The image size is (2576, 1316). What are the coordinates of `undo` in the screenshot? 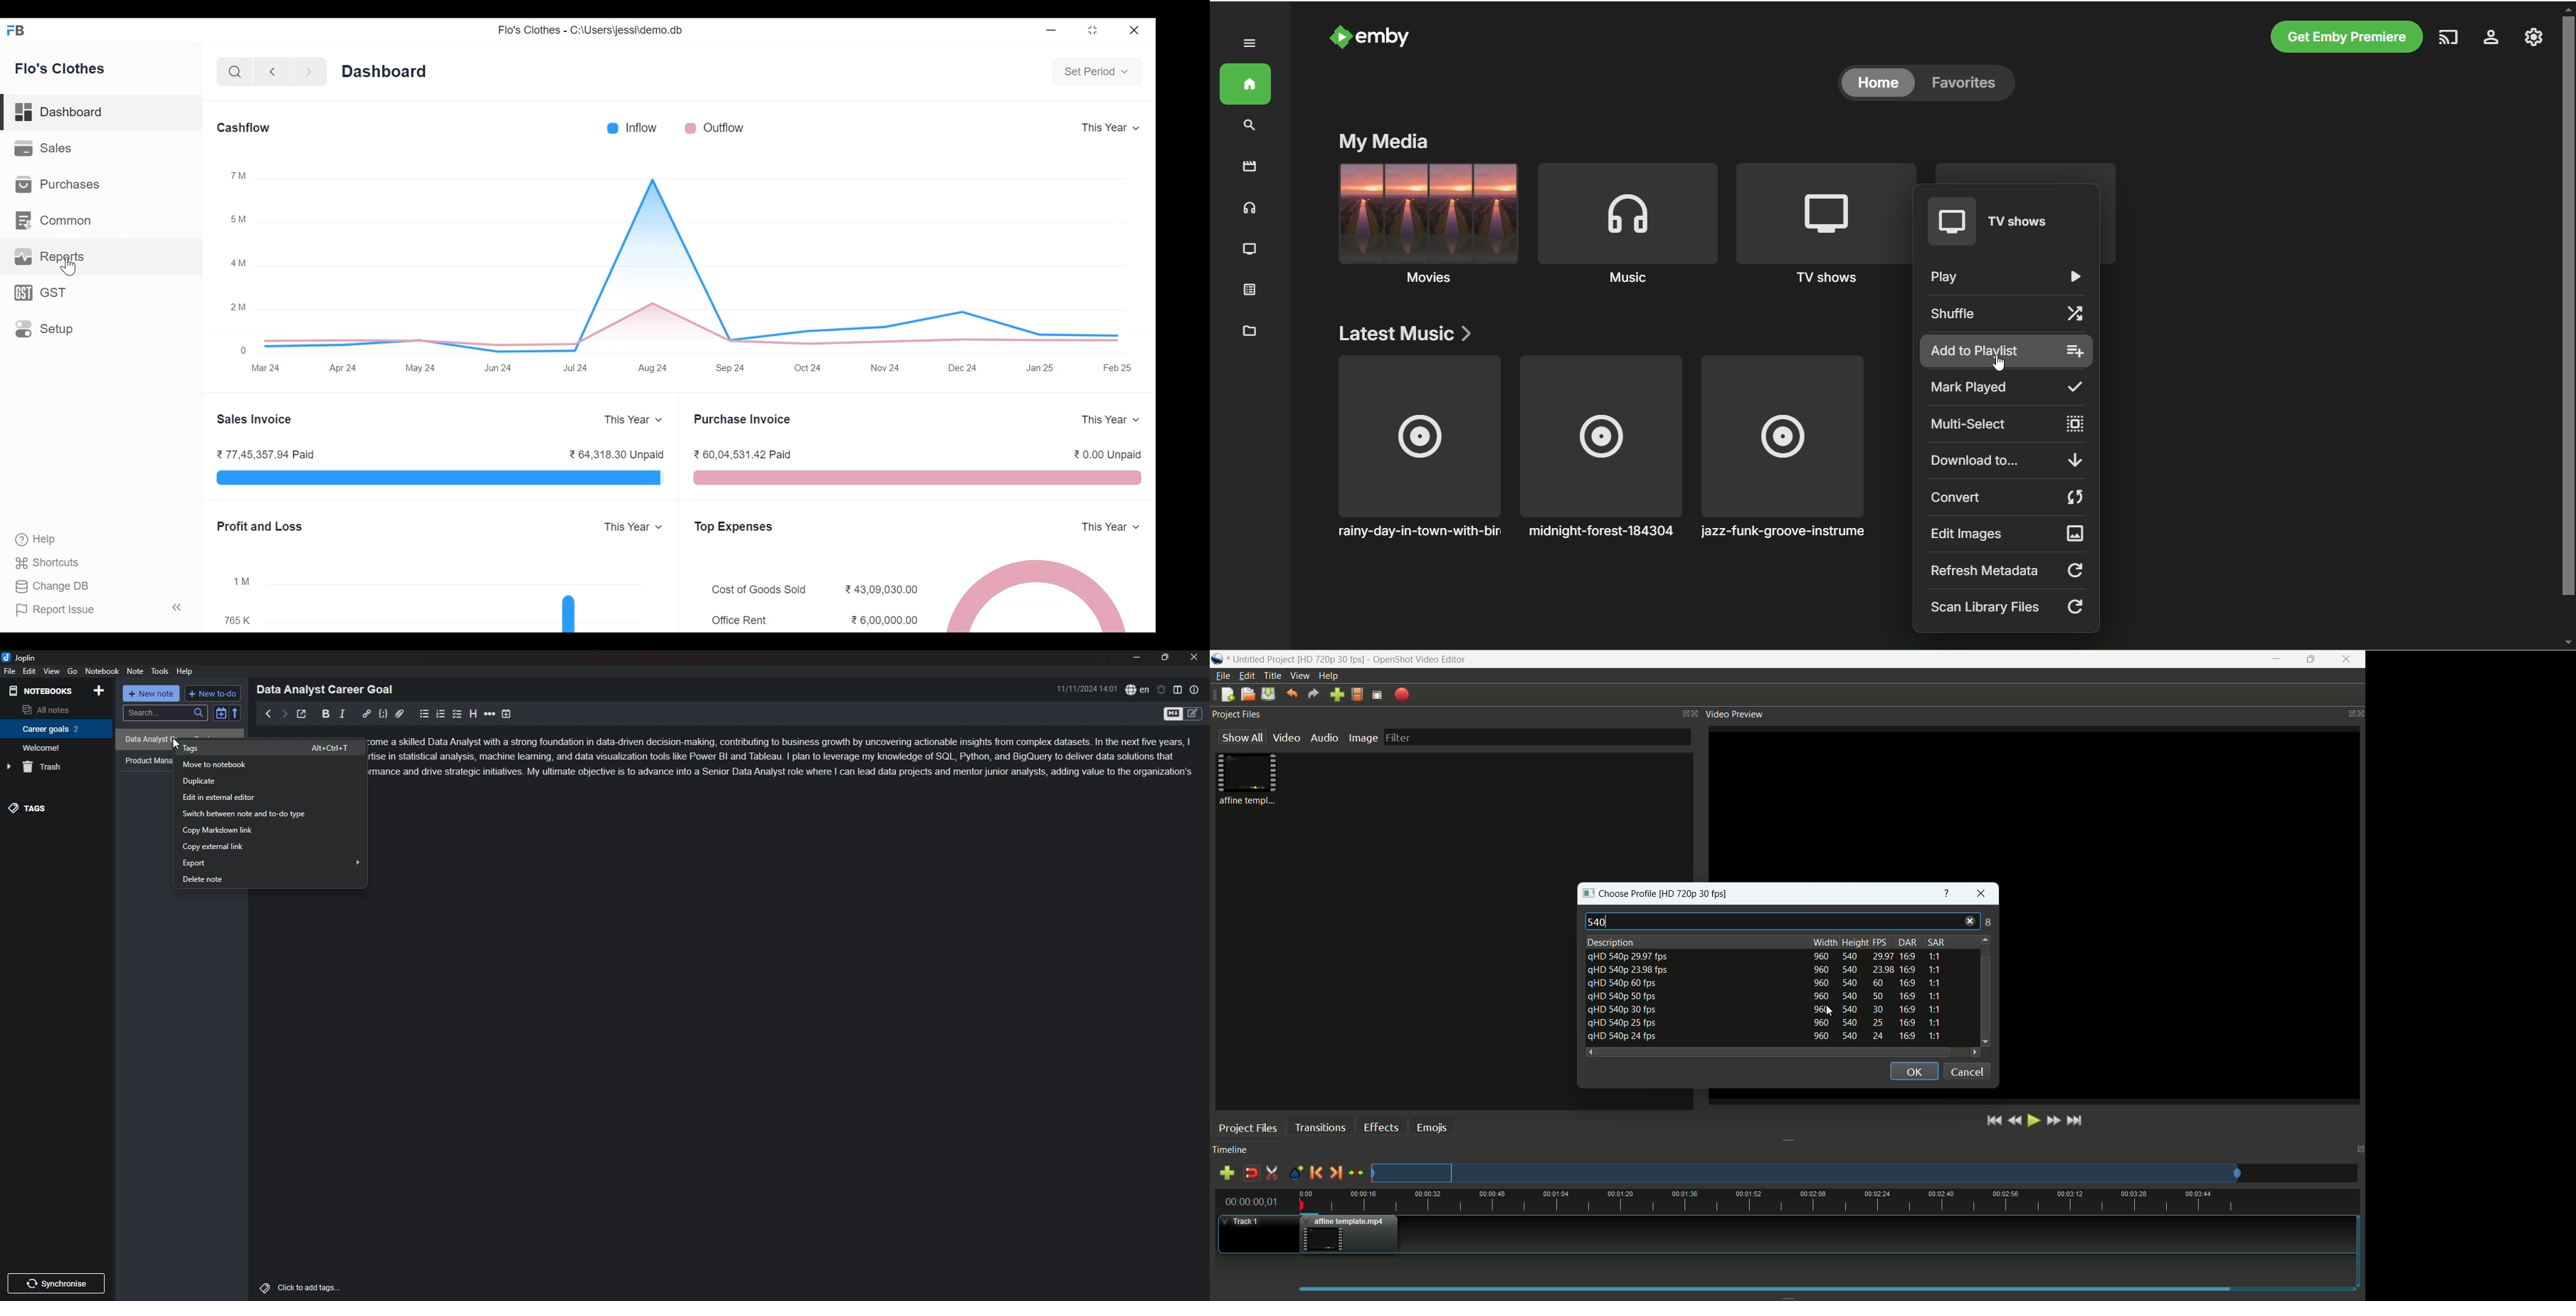 It's located at (1292, 694).